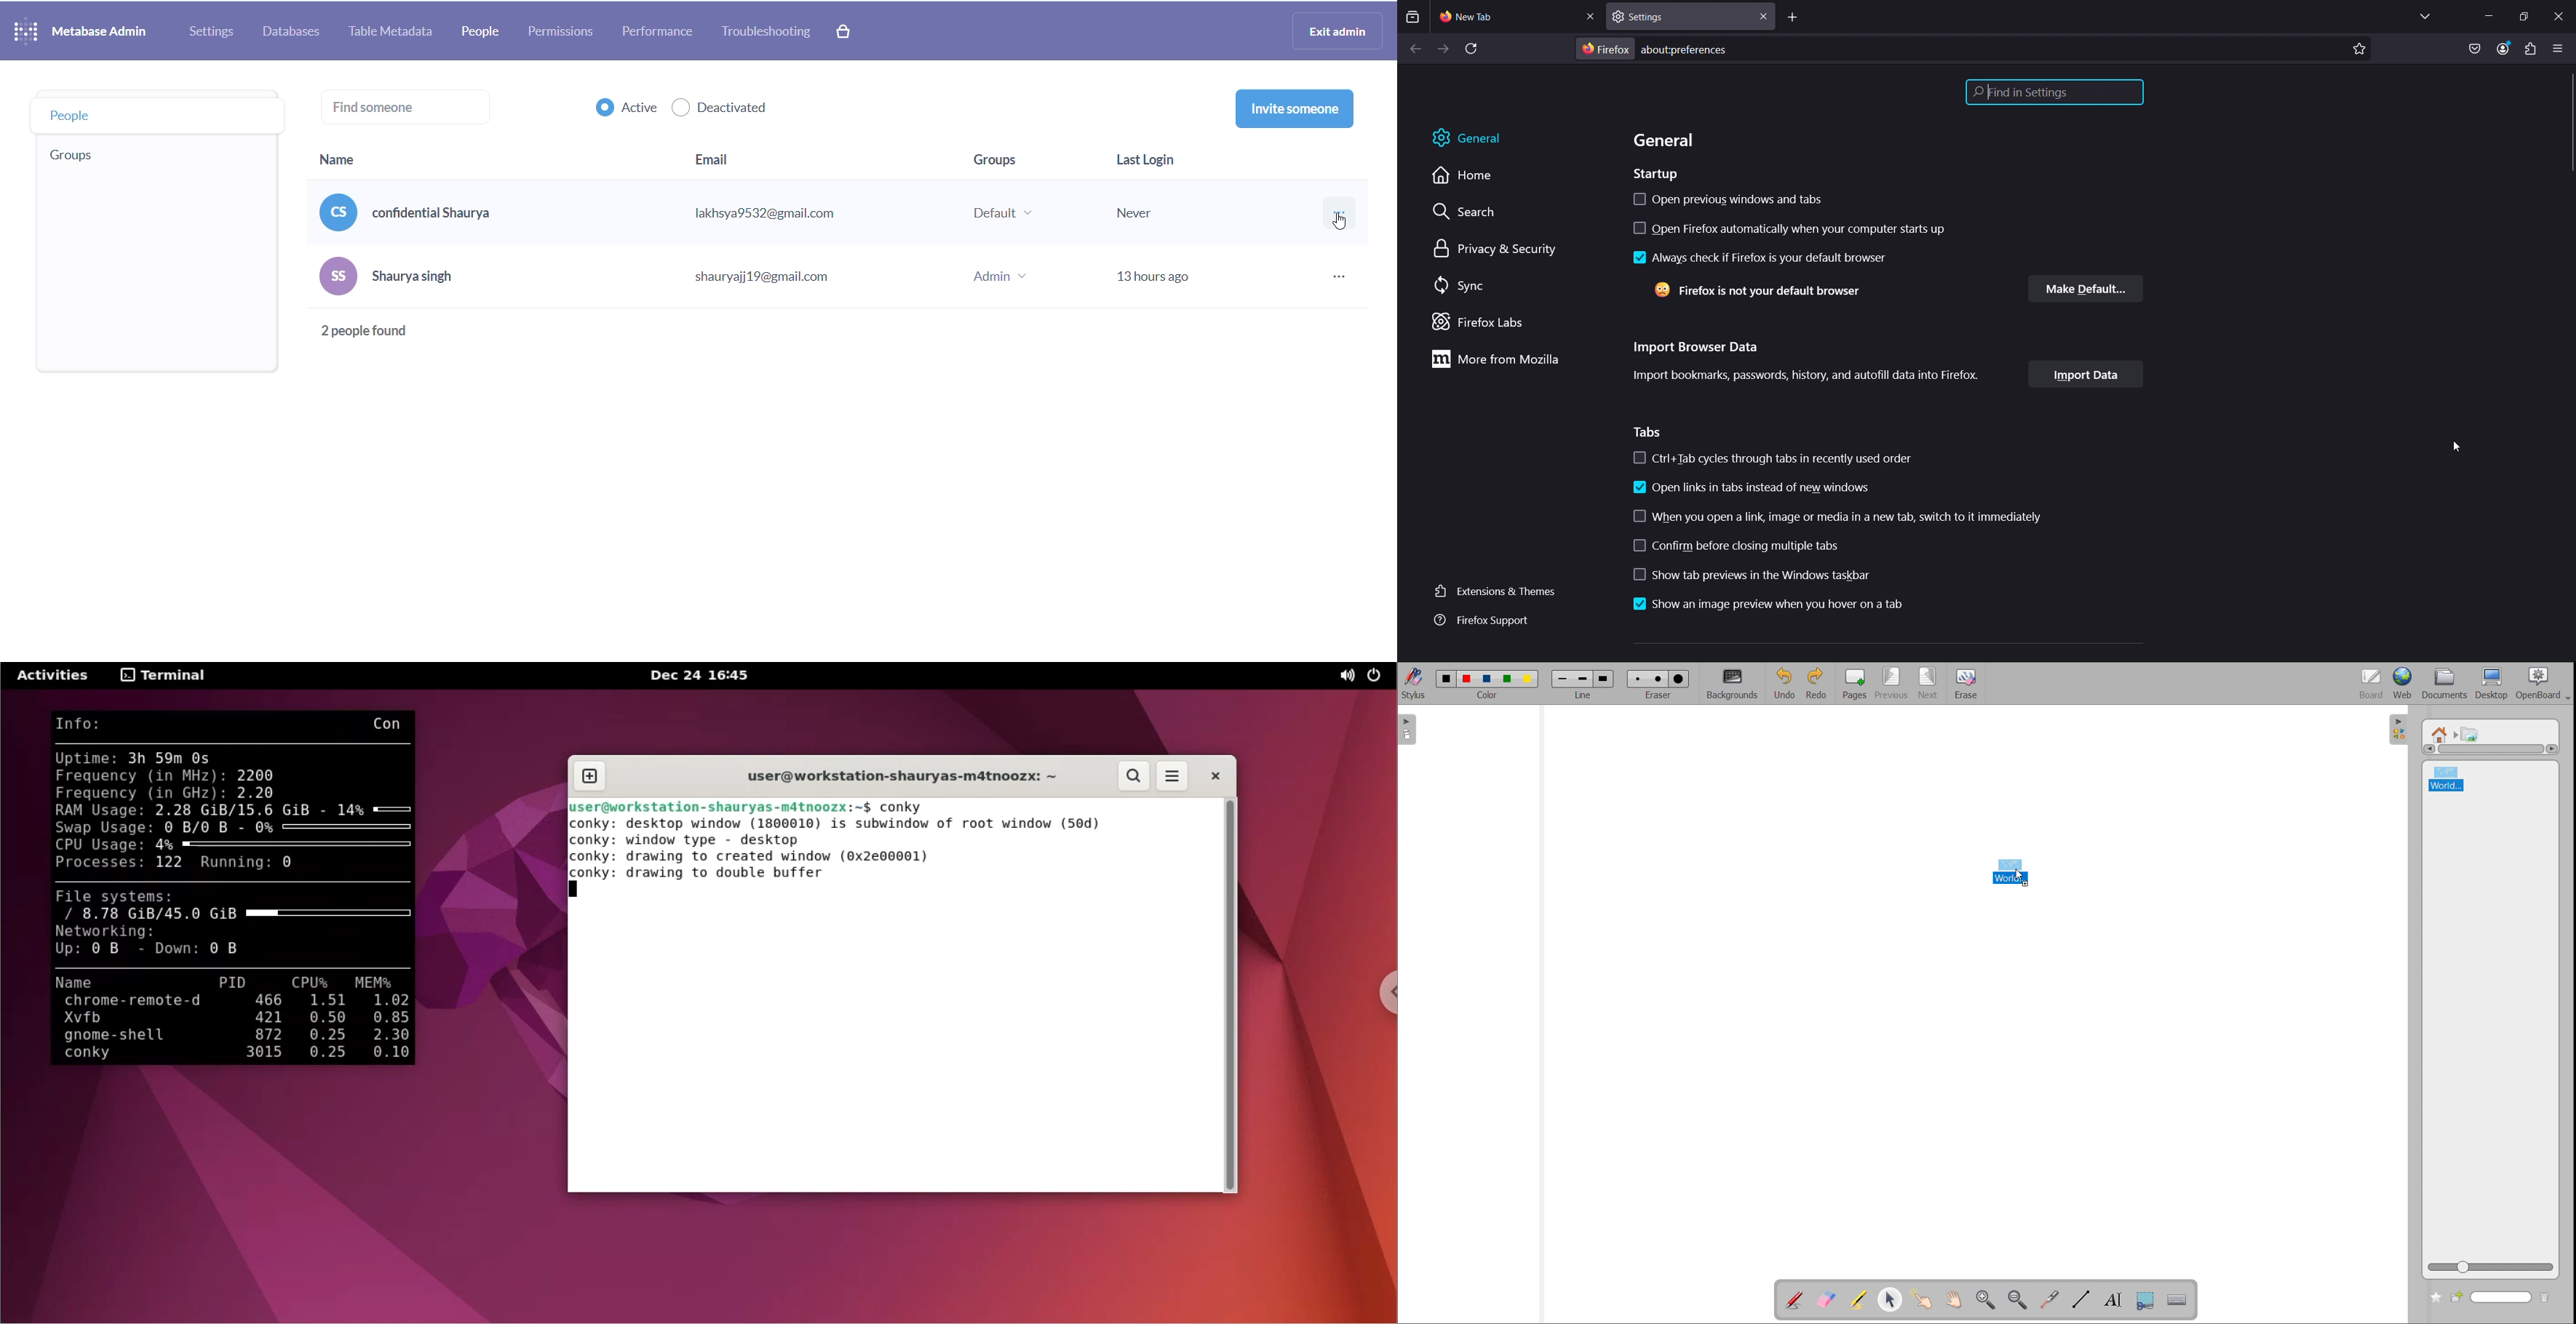 This screenshot has height=1344, width=2576. Describe the element at coordinates (2492, 1267) in the screenshot. I see `zoom view slider` at that location.